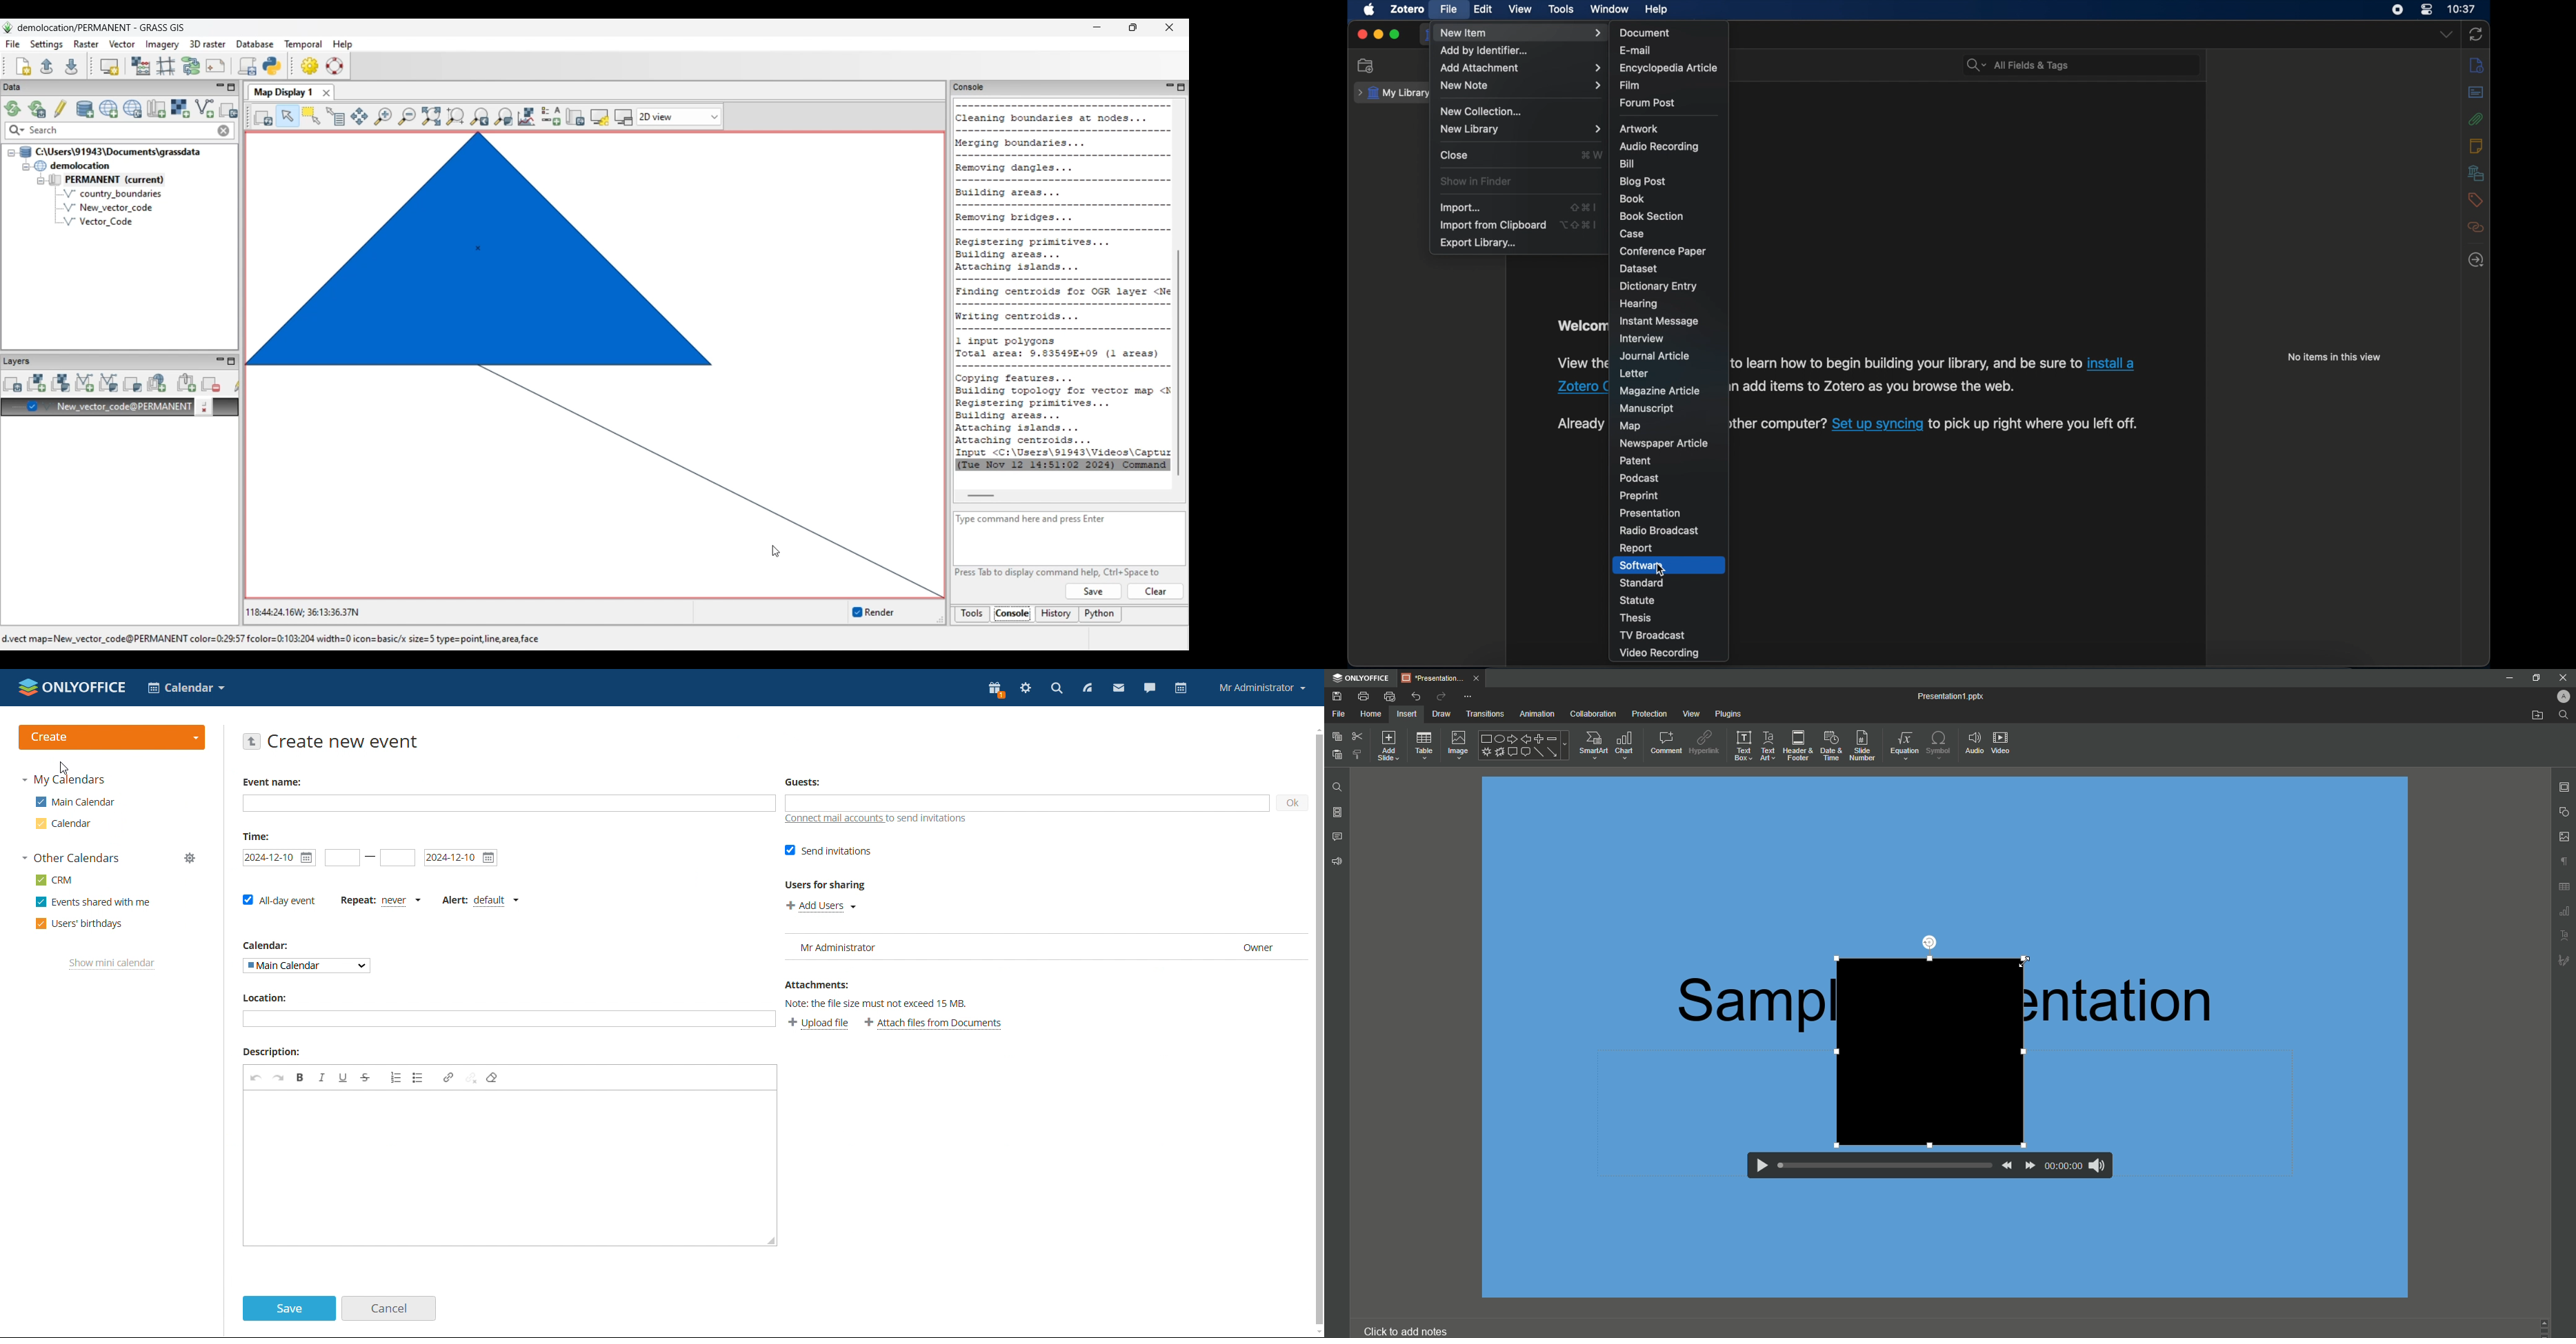  Describe the element at coordinates (2565, 788) in the screenshot. I see `Slide Settings` at that location.